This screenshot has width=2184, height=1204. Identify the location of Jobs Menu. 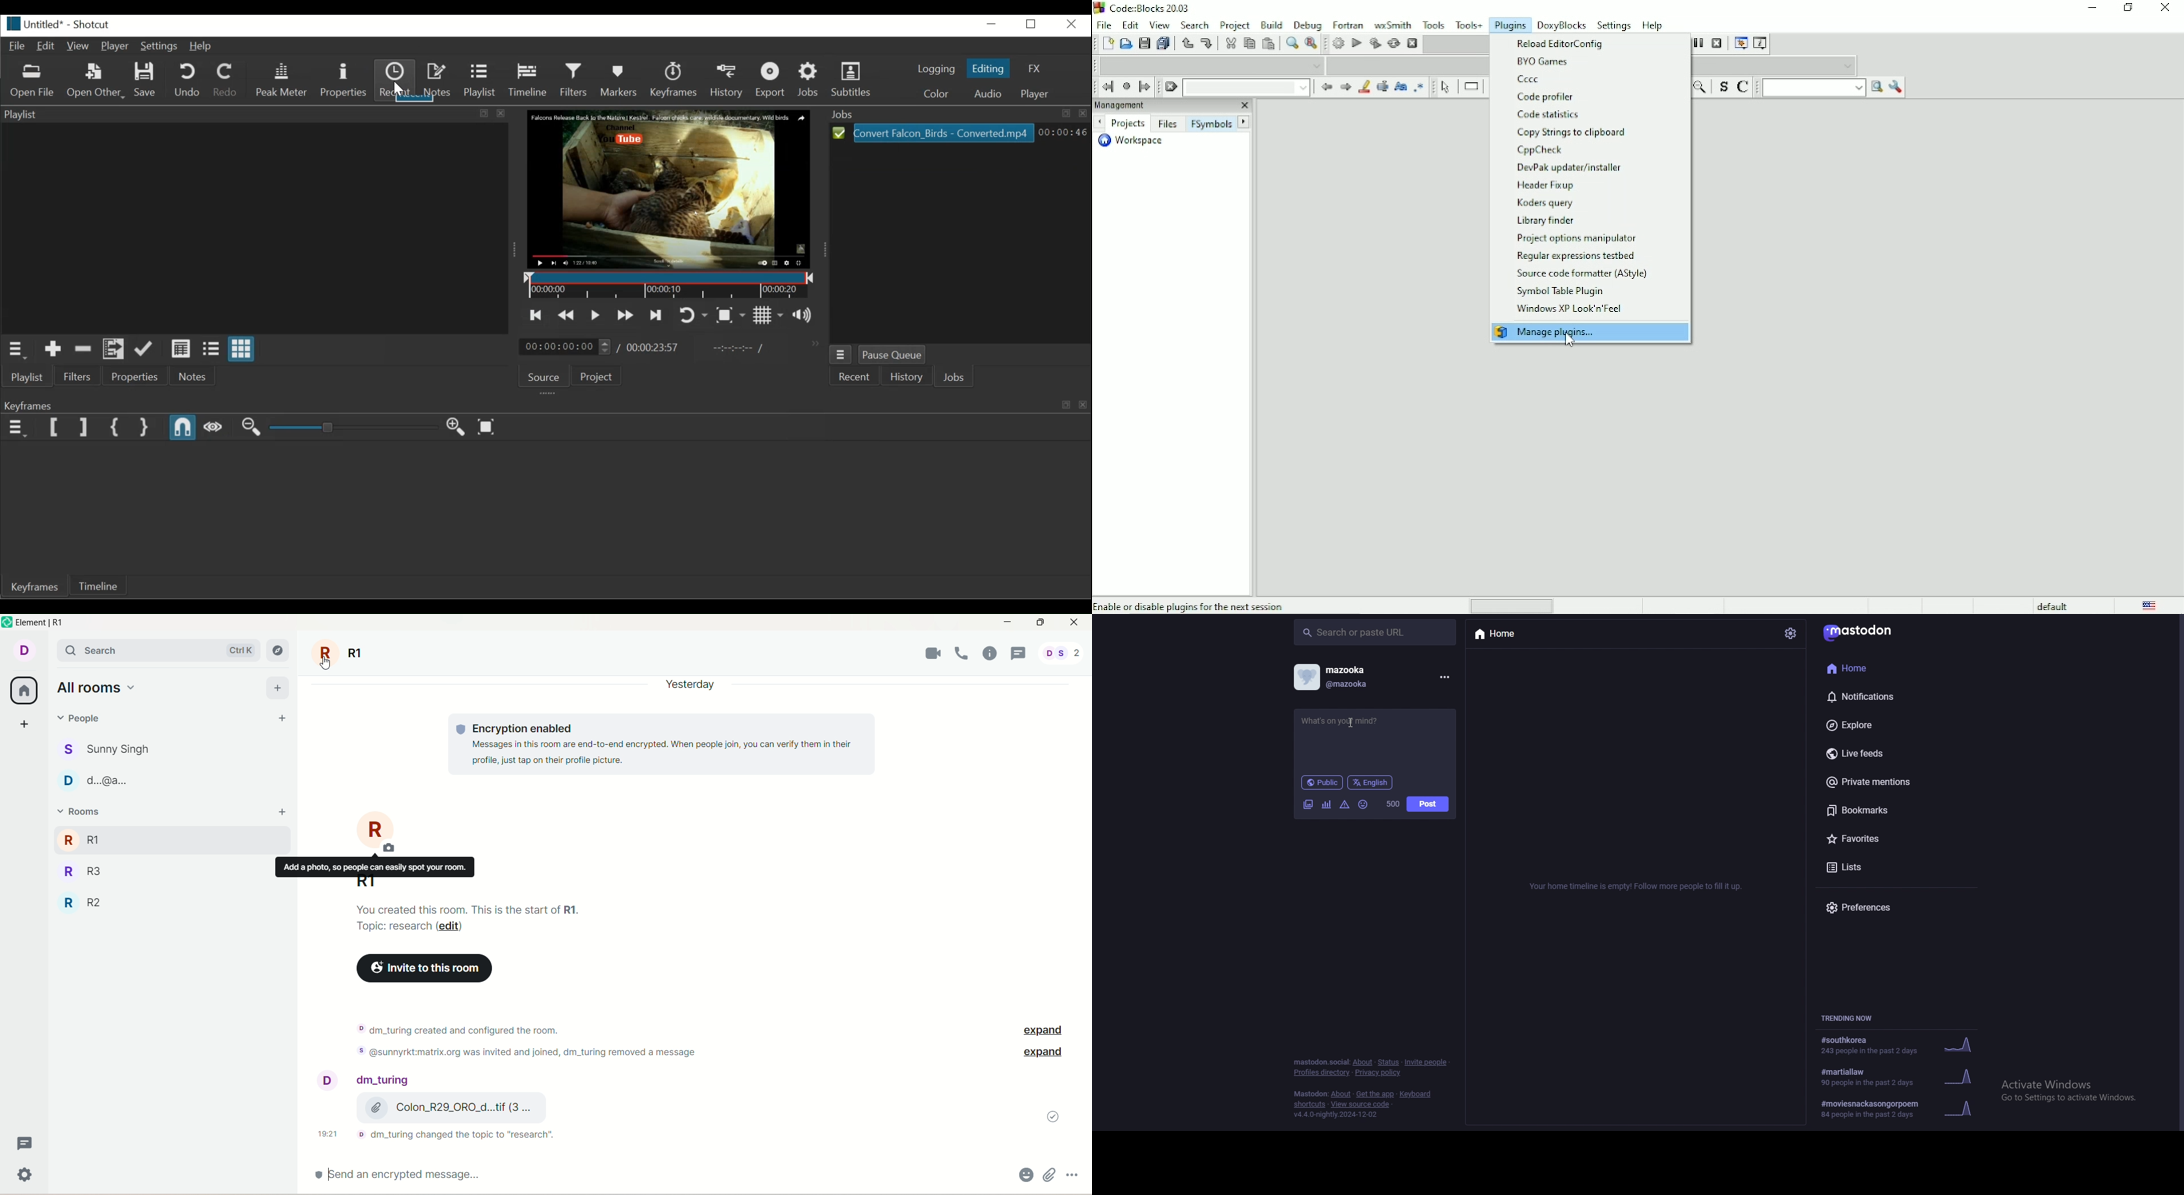
(811, 78).